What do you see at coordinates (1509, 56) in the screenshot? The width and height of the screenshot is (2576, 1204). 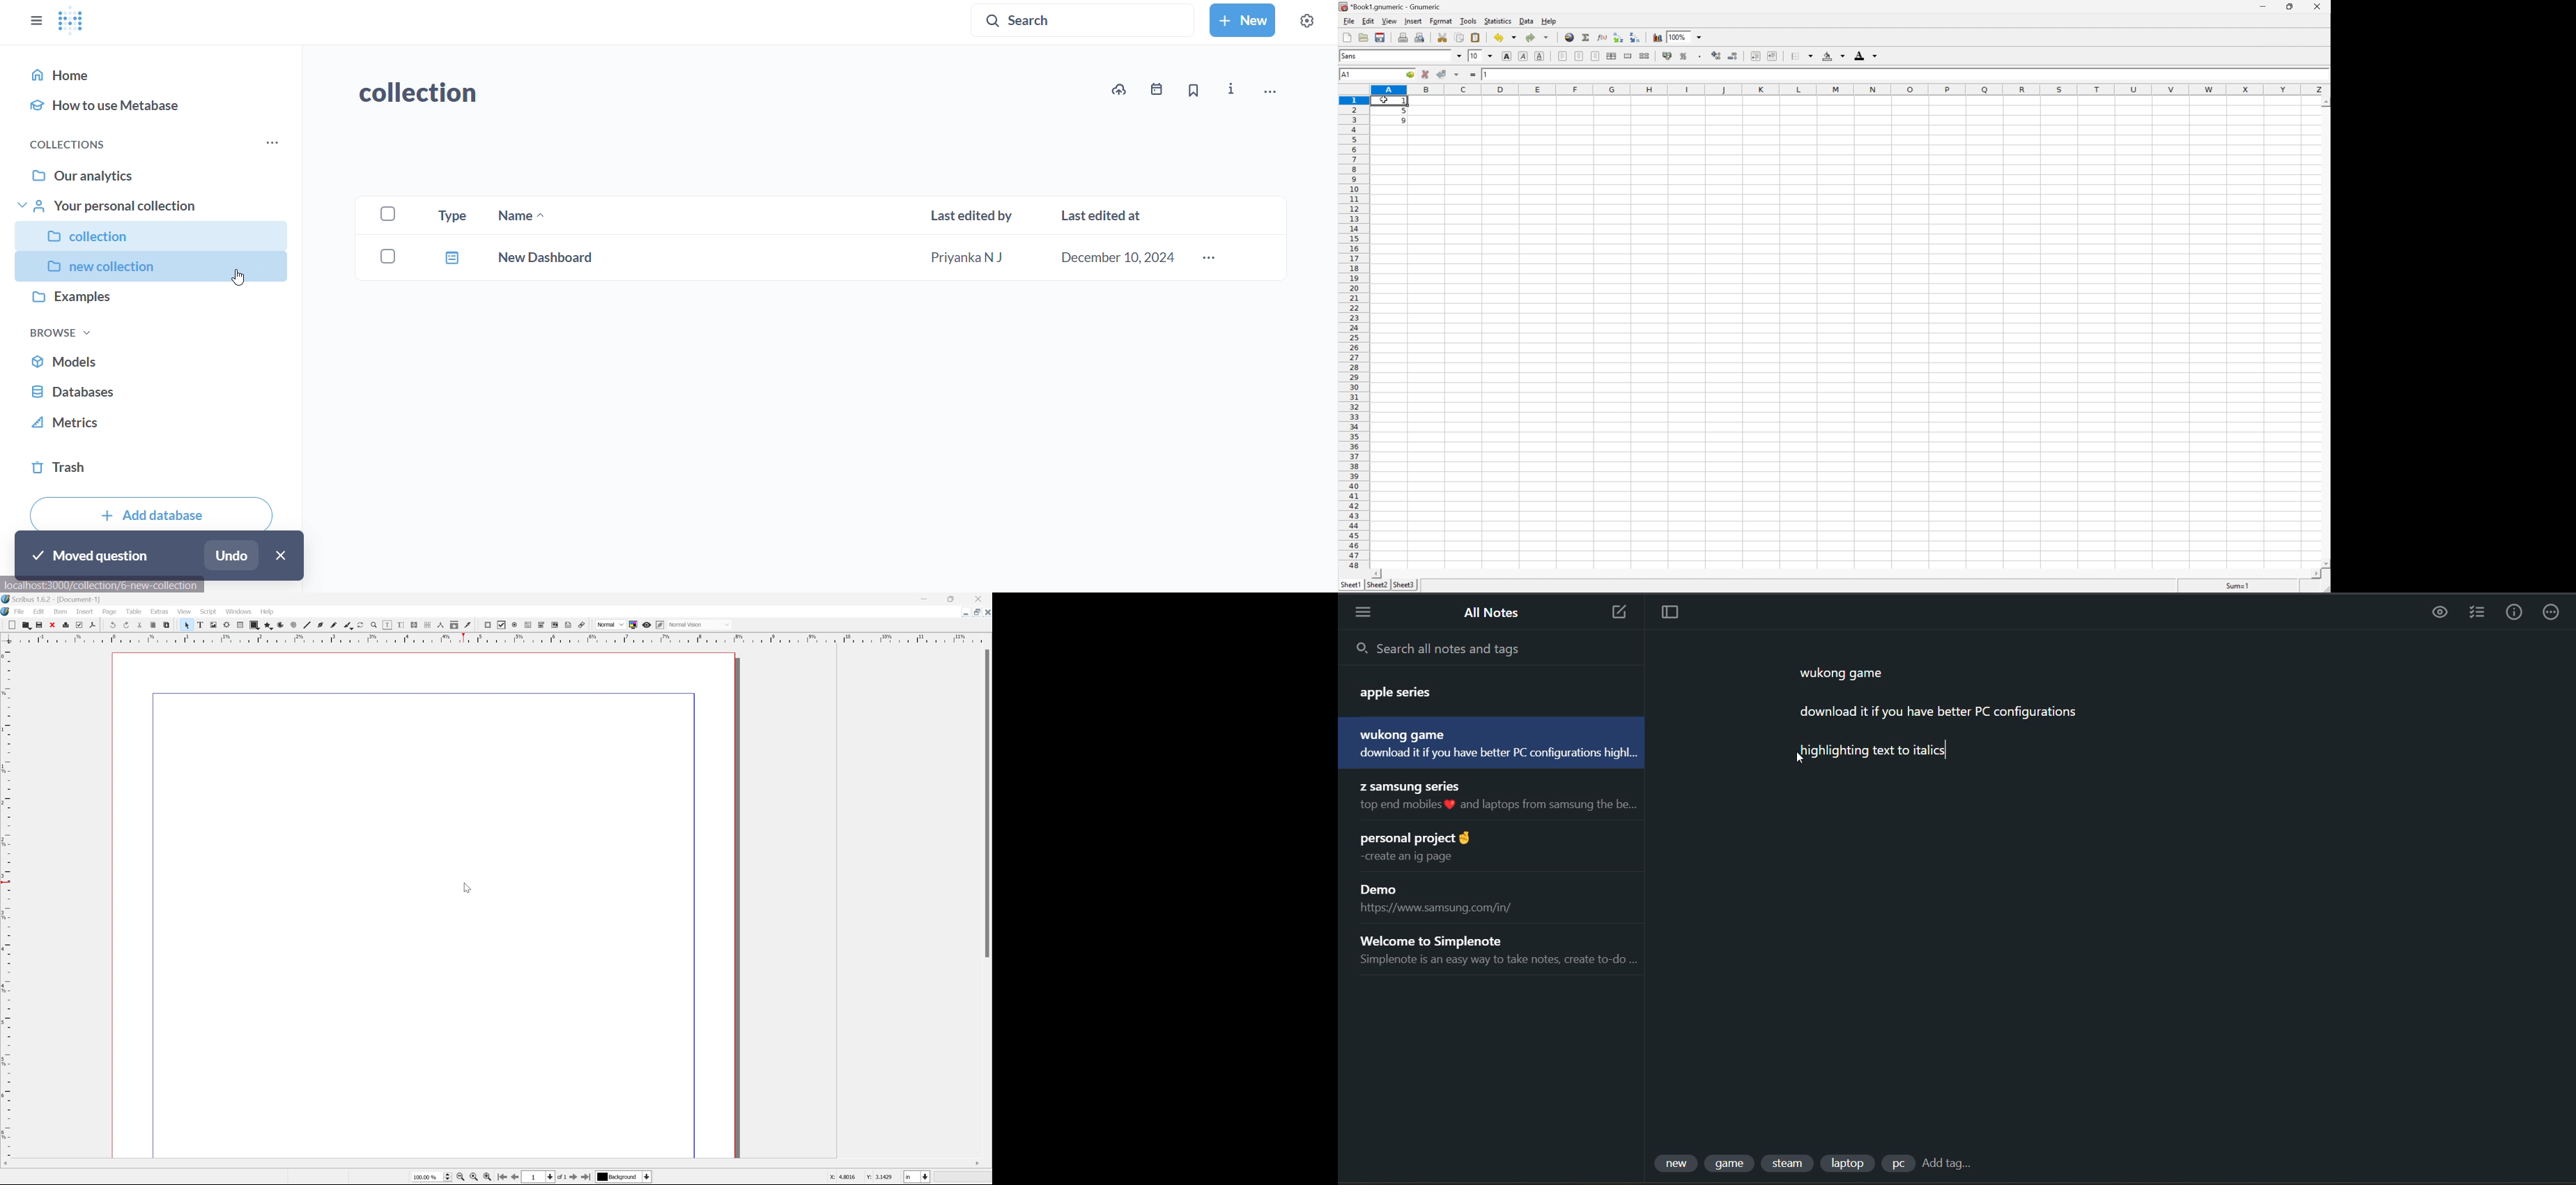 I see `bold` at bounding box center [1509, 56].